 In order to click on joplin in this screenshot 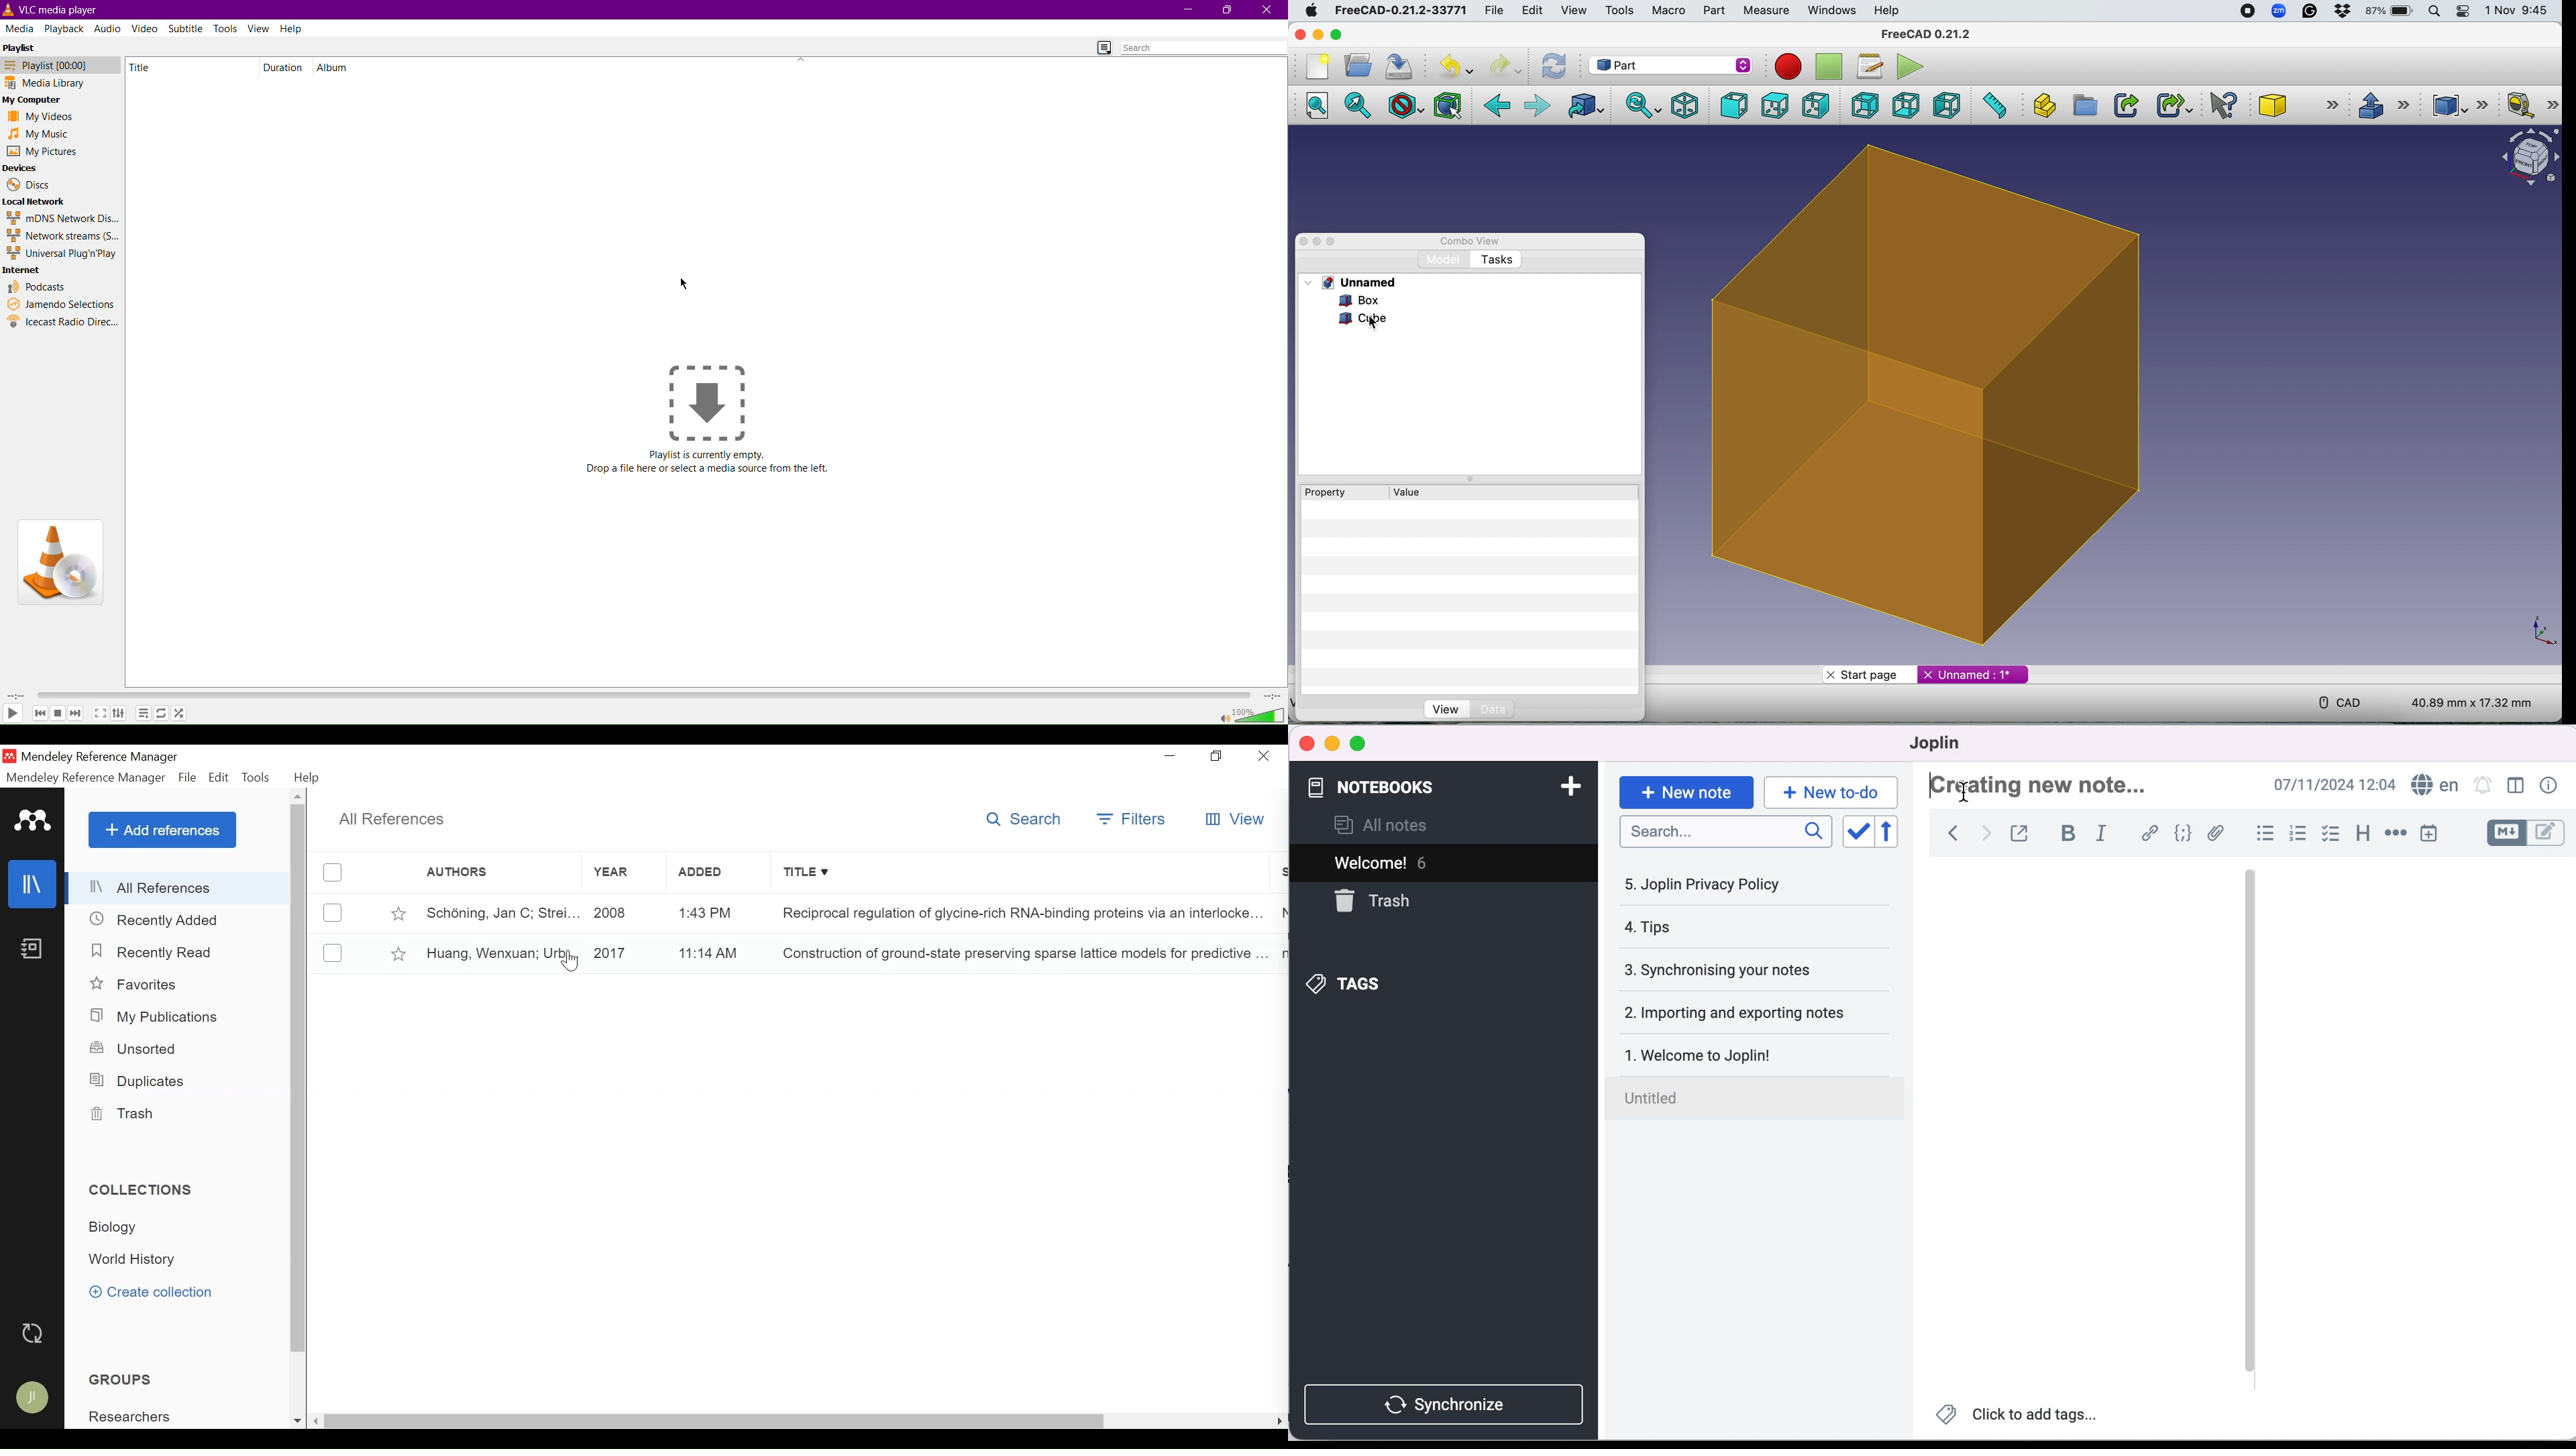, I will do `click(1956, 745)`.